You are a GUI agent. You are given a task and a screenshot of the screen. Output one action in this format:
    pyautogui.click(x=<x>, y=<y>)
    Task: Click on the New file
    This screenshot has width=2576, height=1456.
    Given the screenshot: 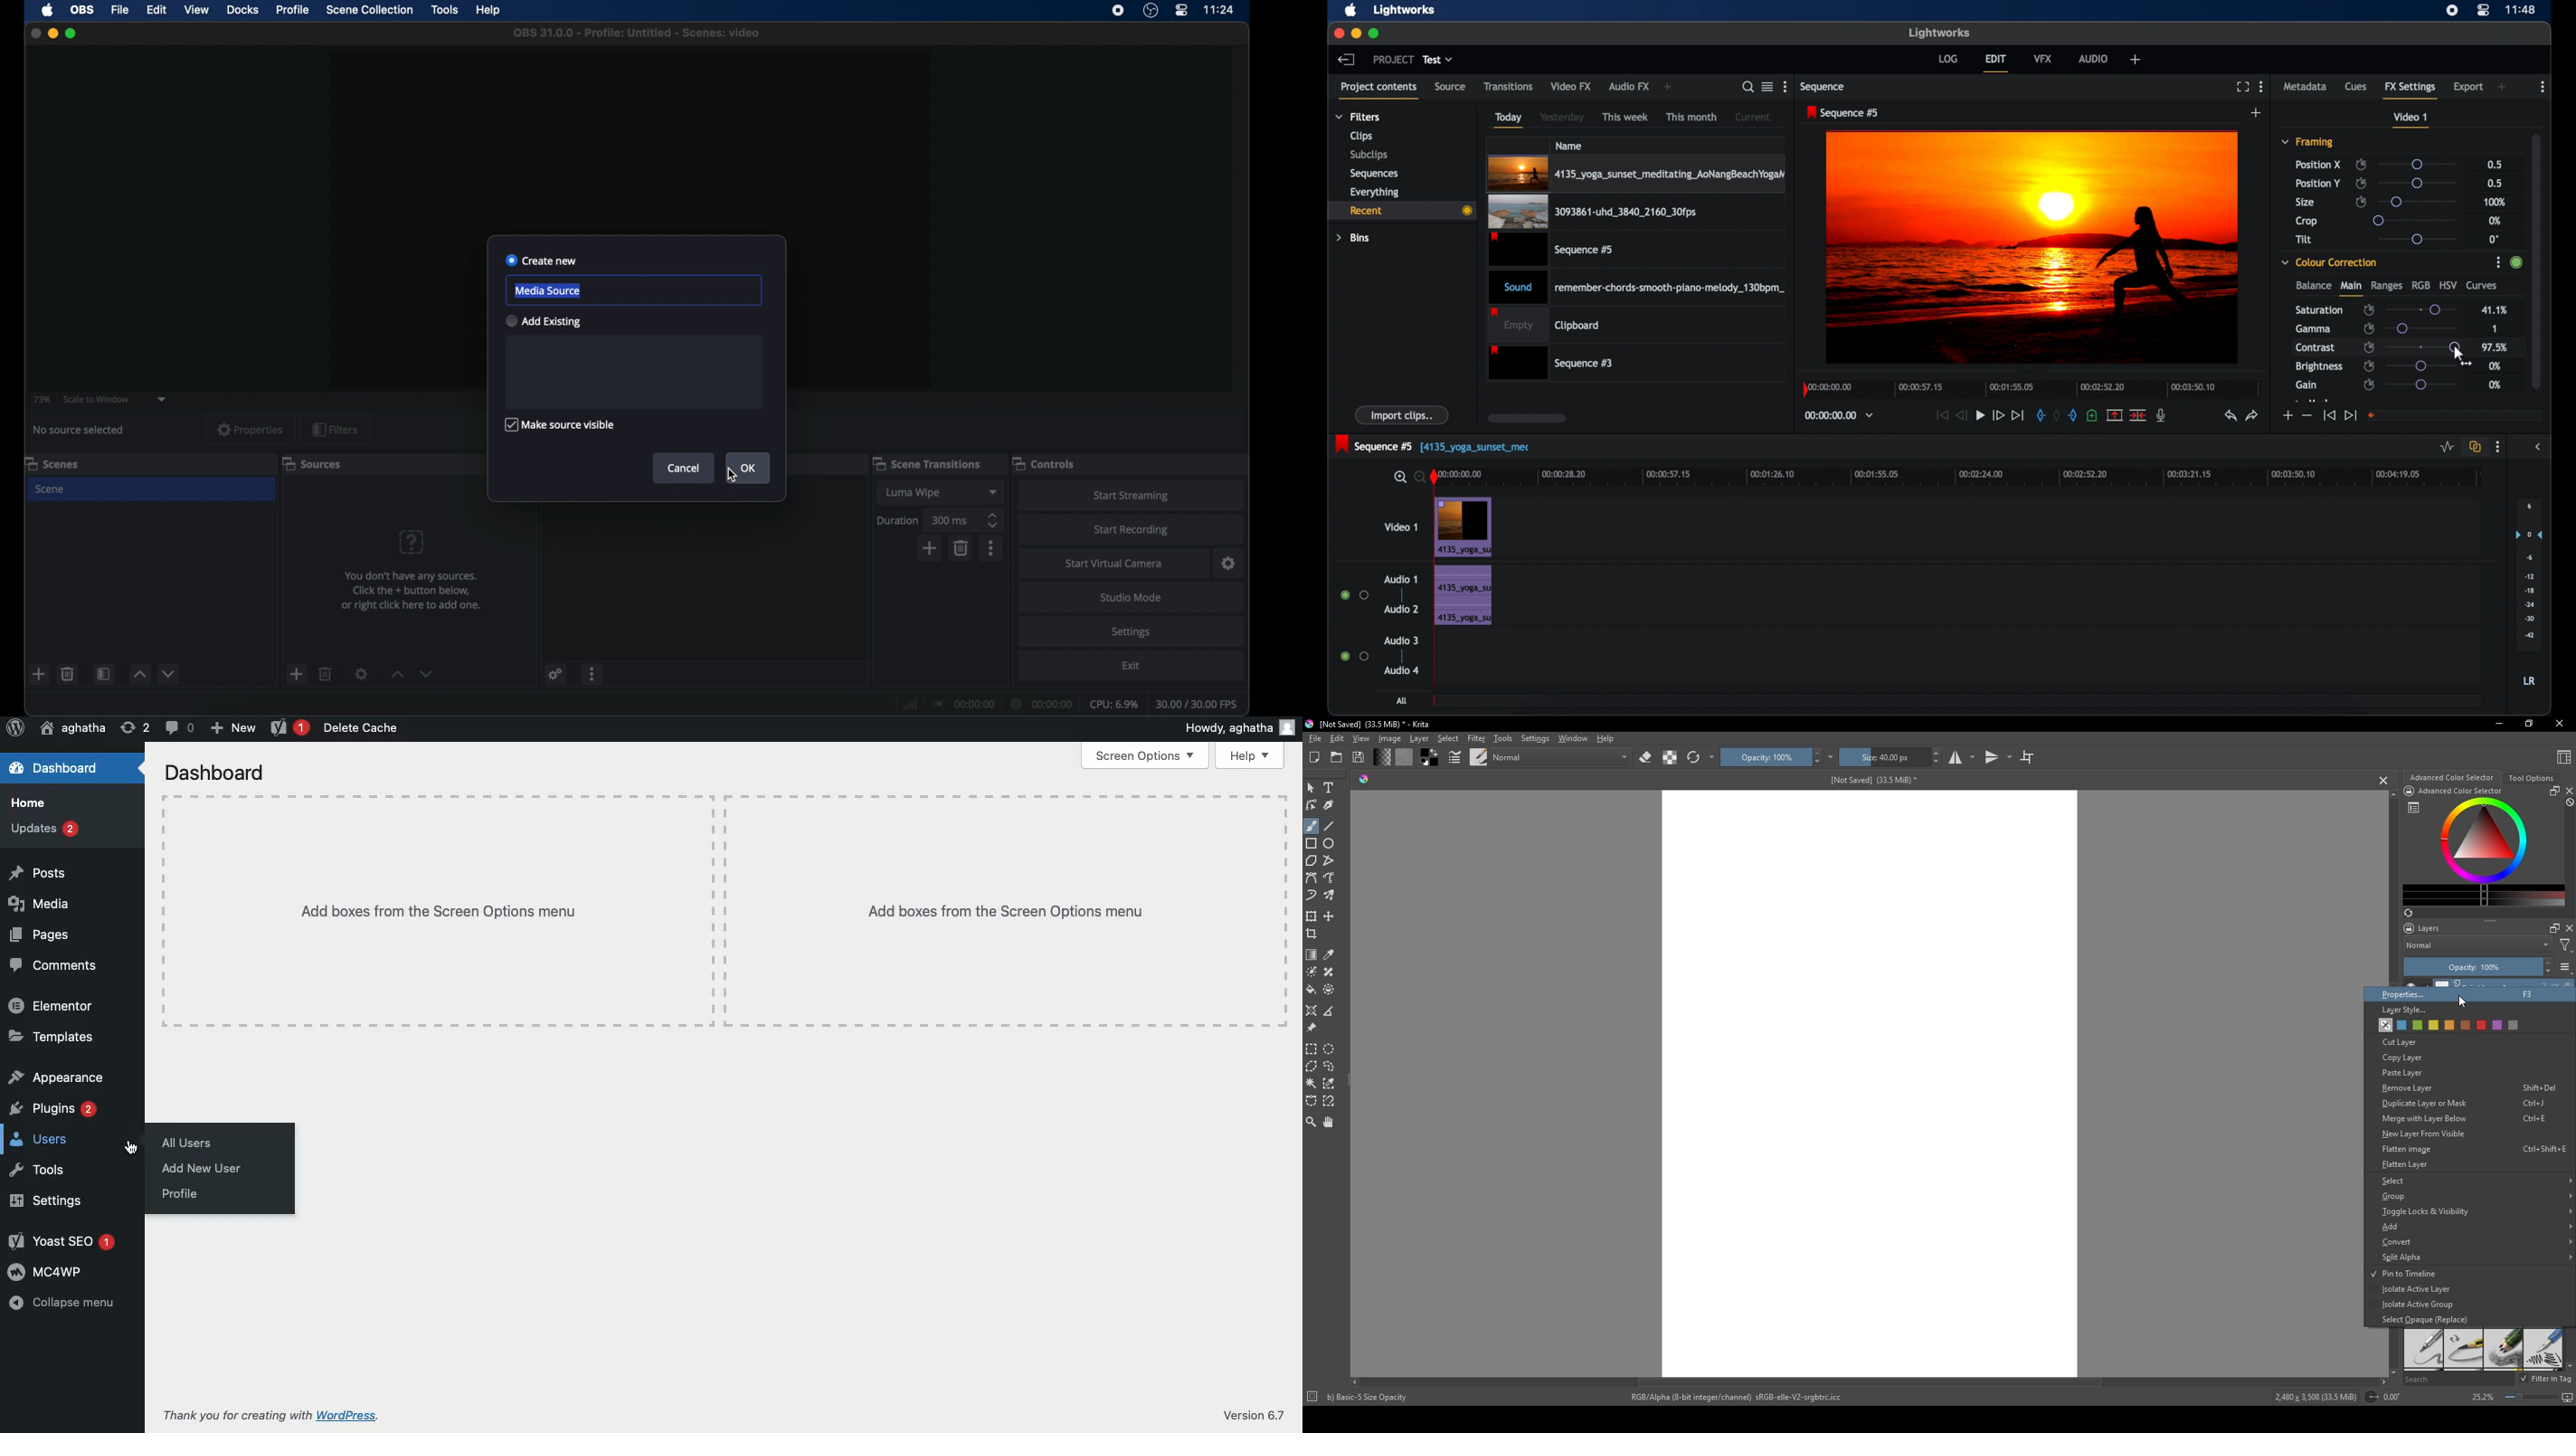 What is the action you would take?
    pyautogui.click(x=1312, y=758)
    